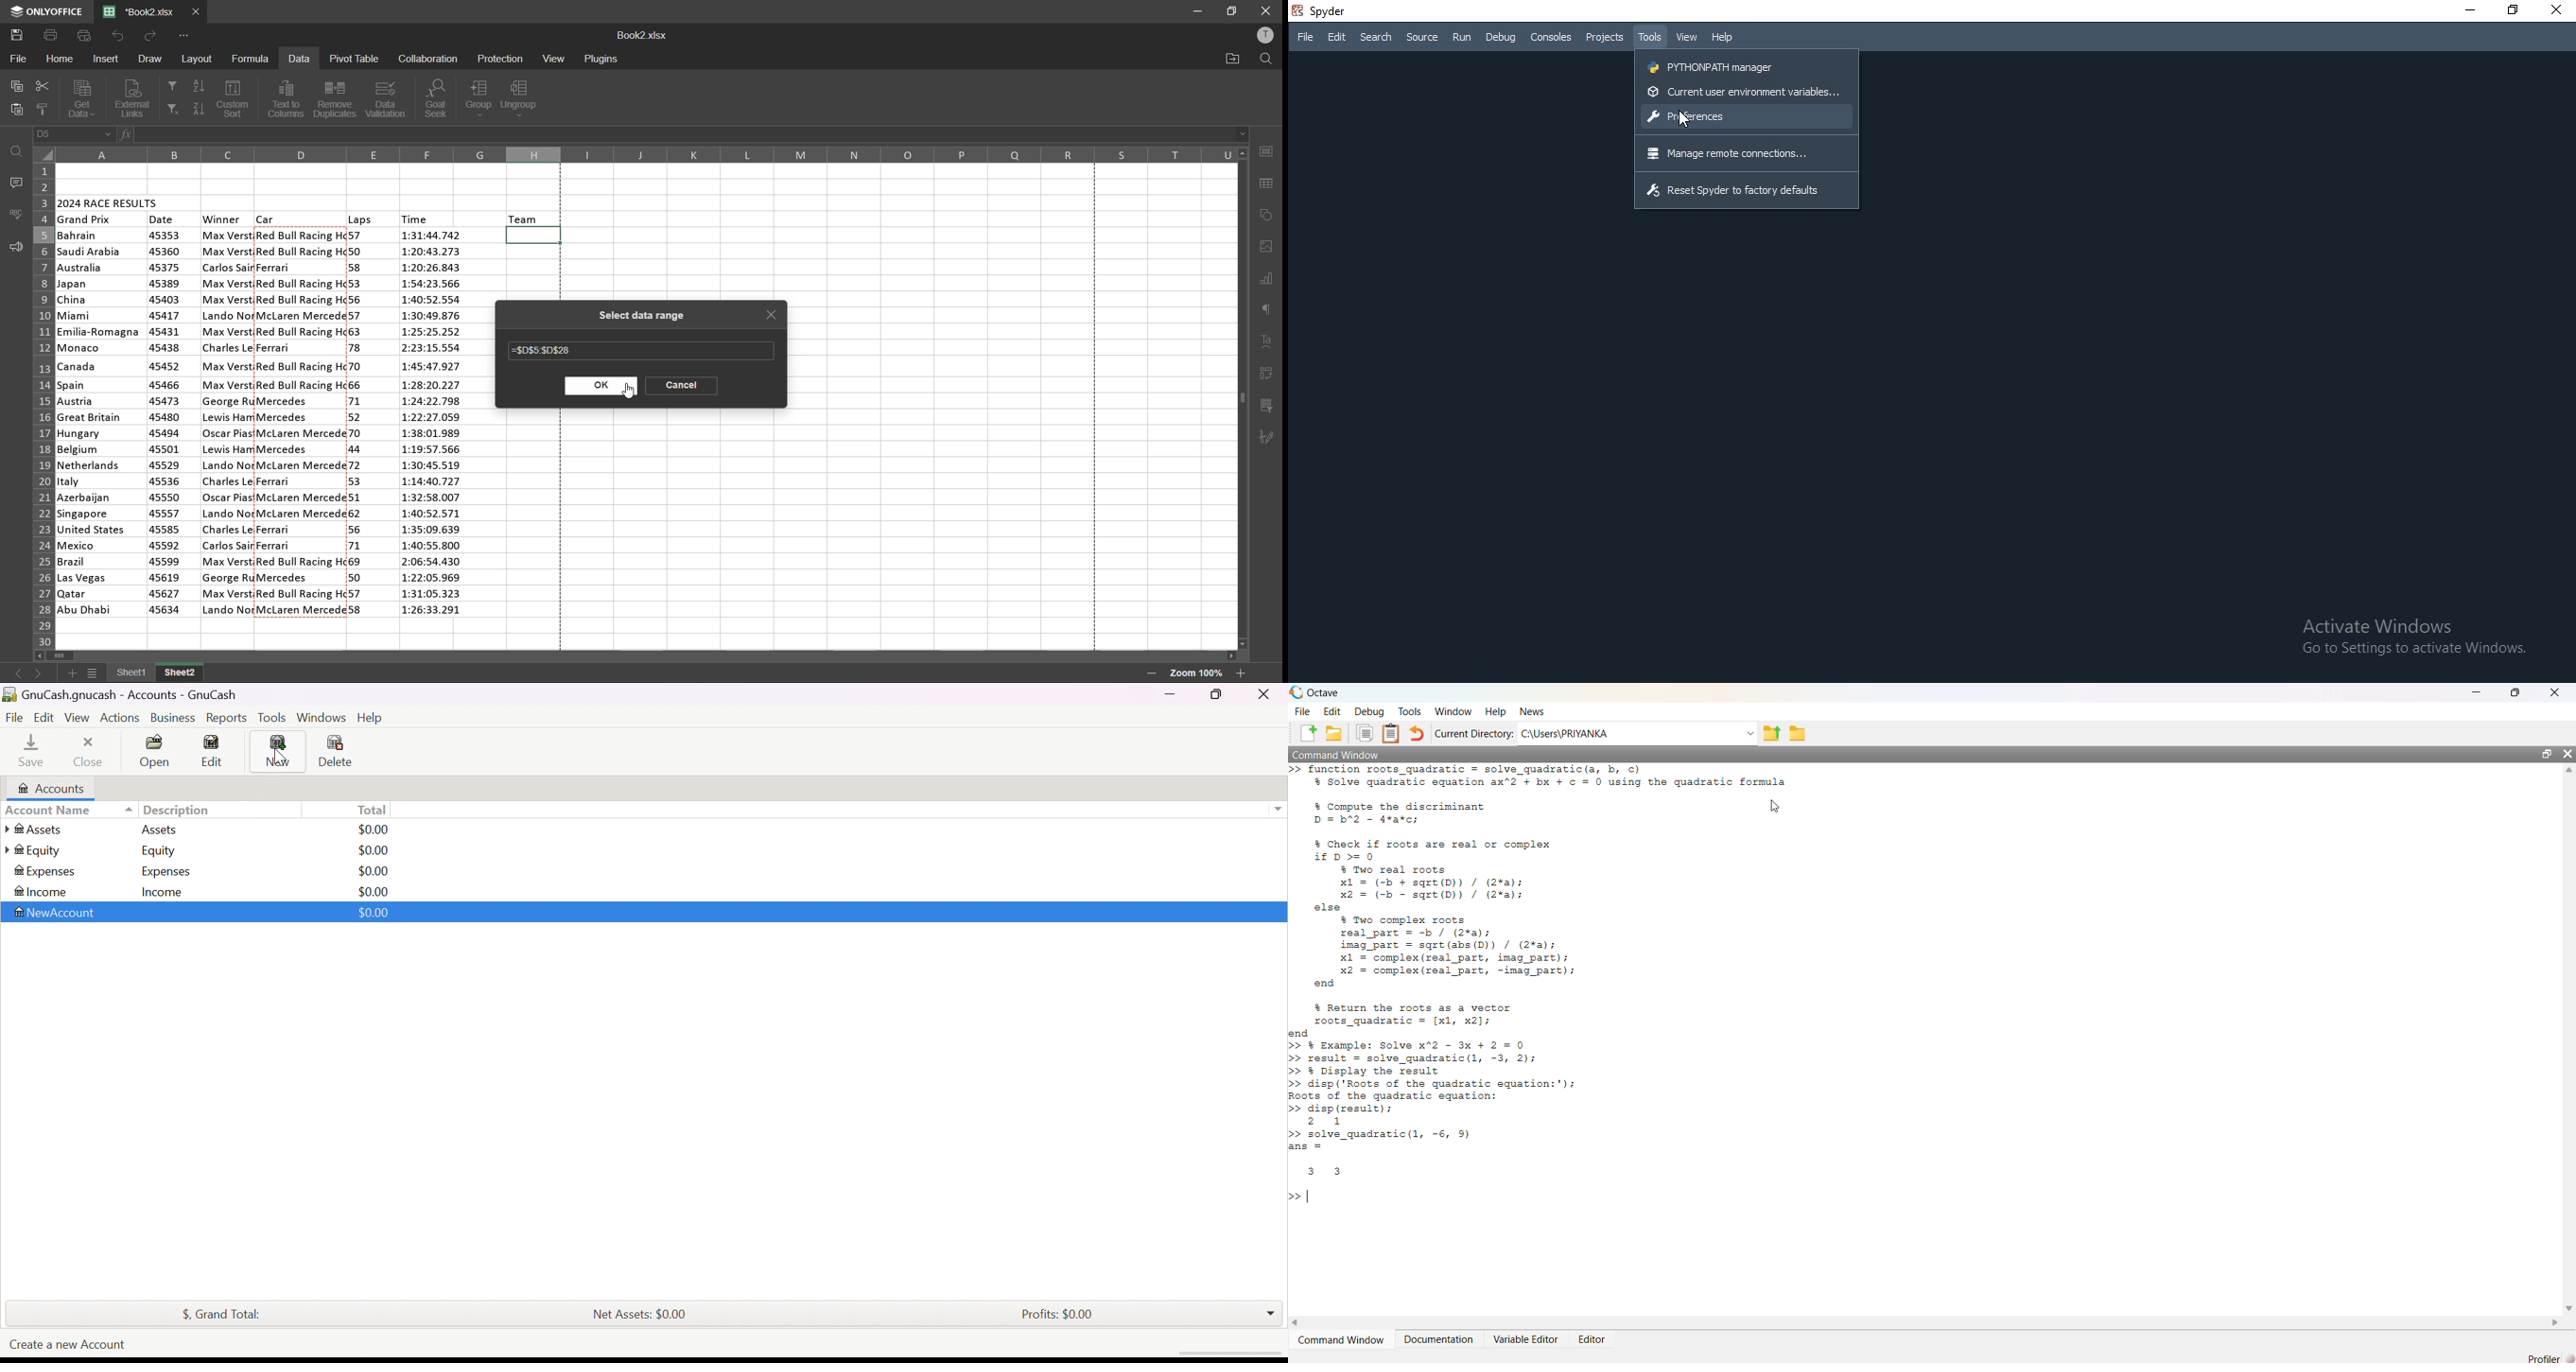  I want to click on Restore, so click(2514, 9).